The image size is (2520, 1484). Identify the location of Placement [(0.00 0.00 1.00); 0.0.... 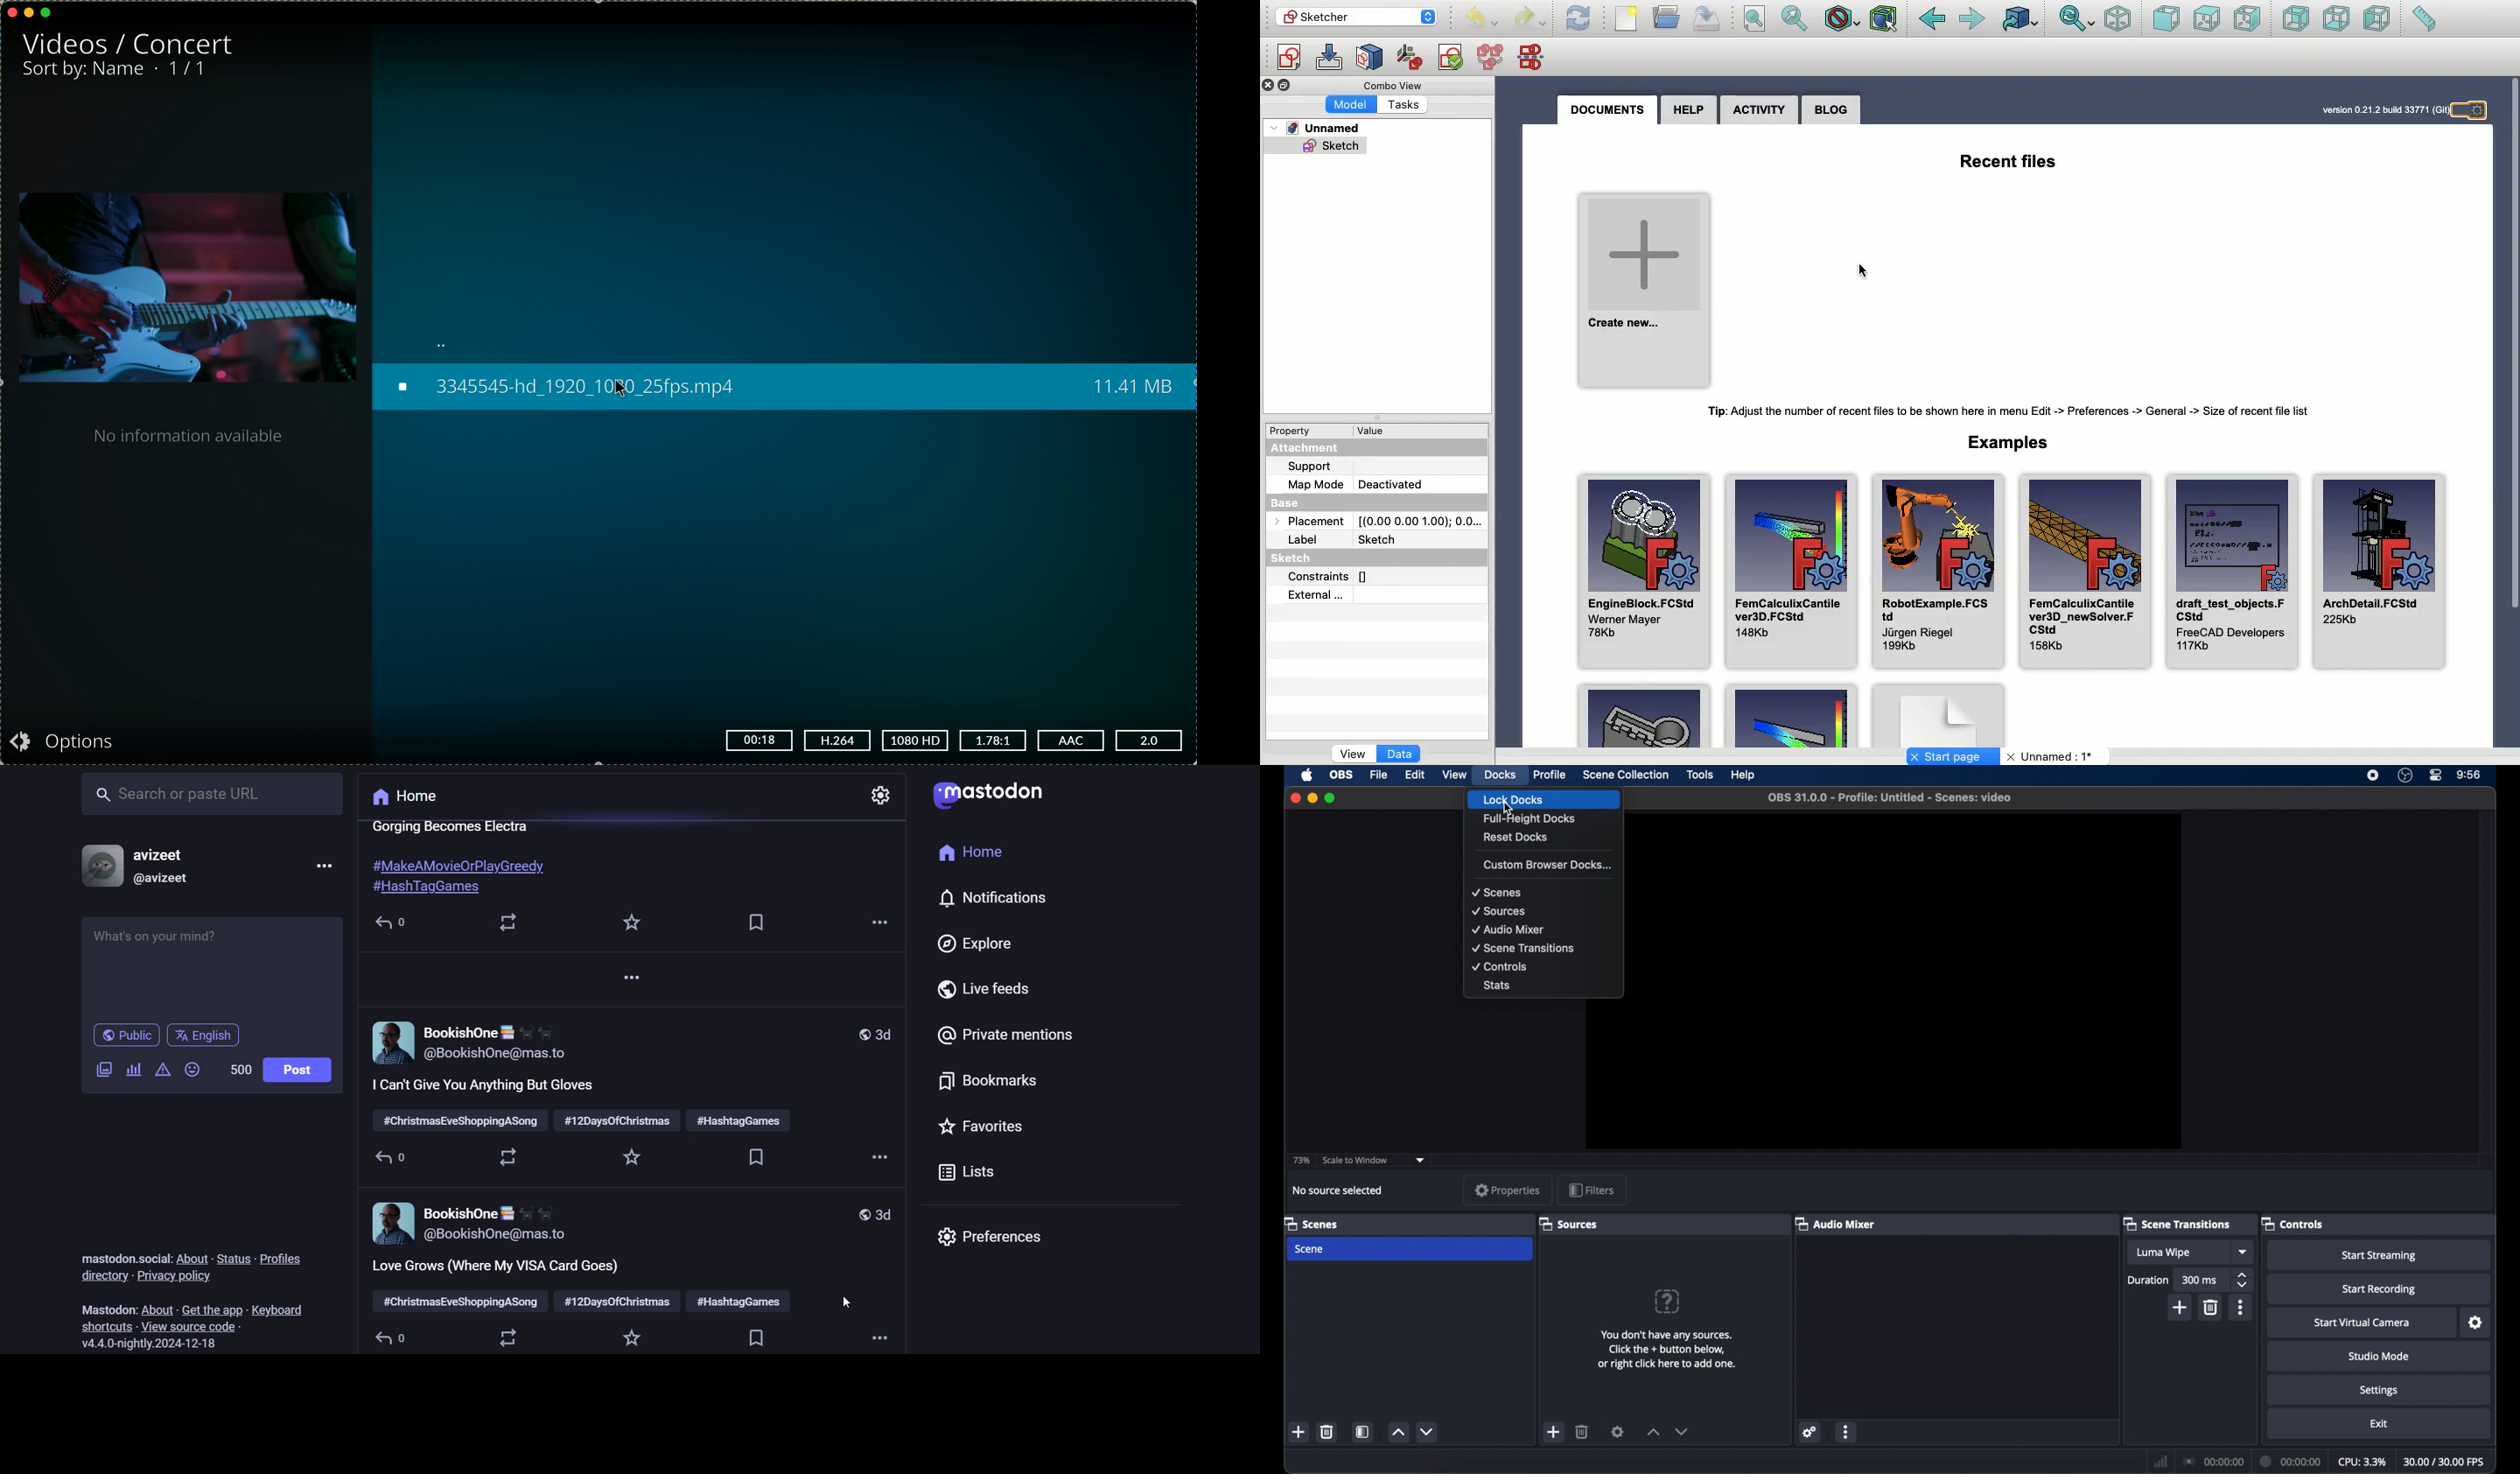
(1382, 523).